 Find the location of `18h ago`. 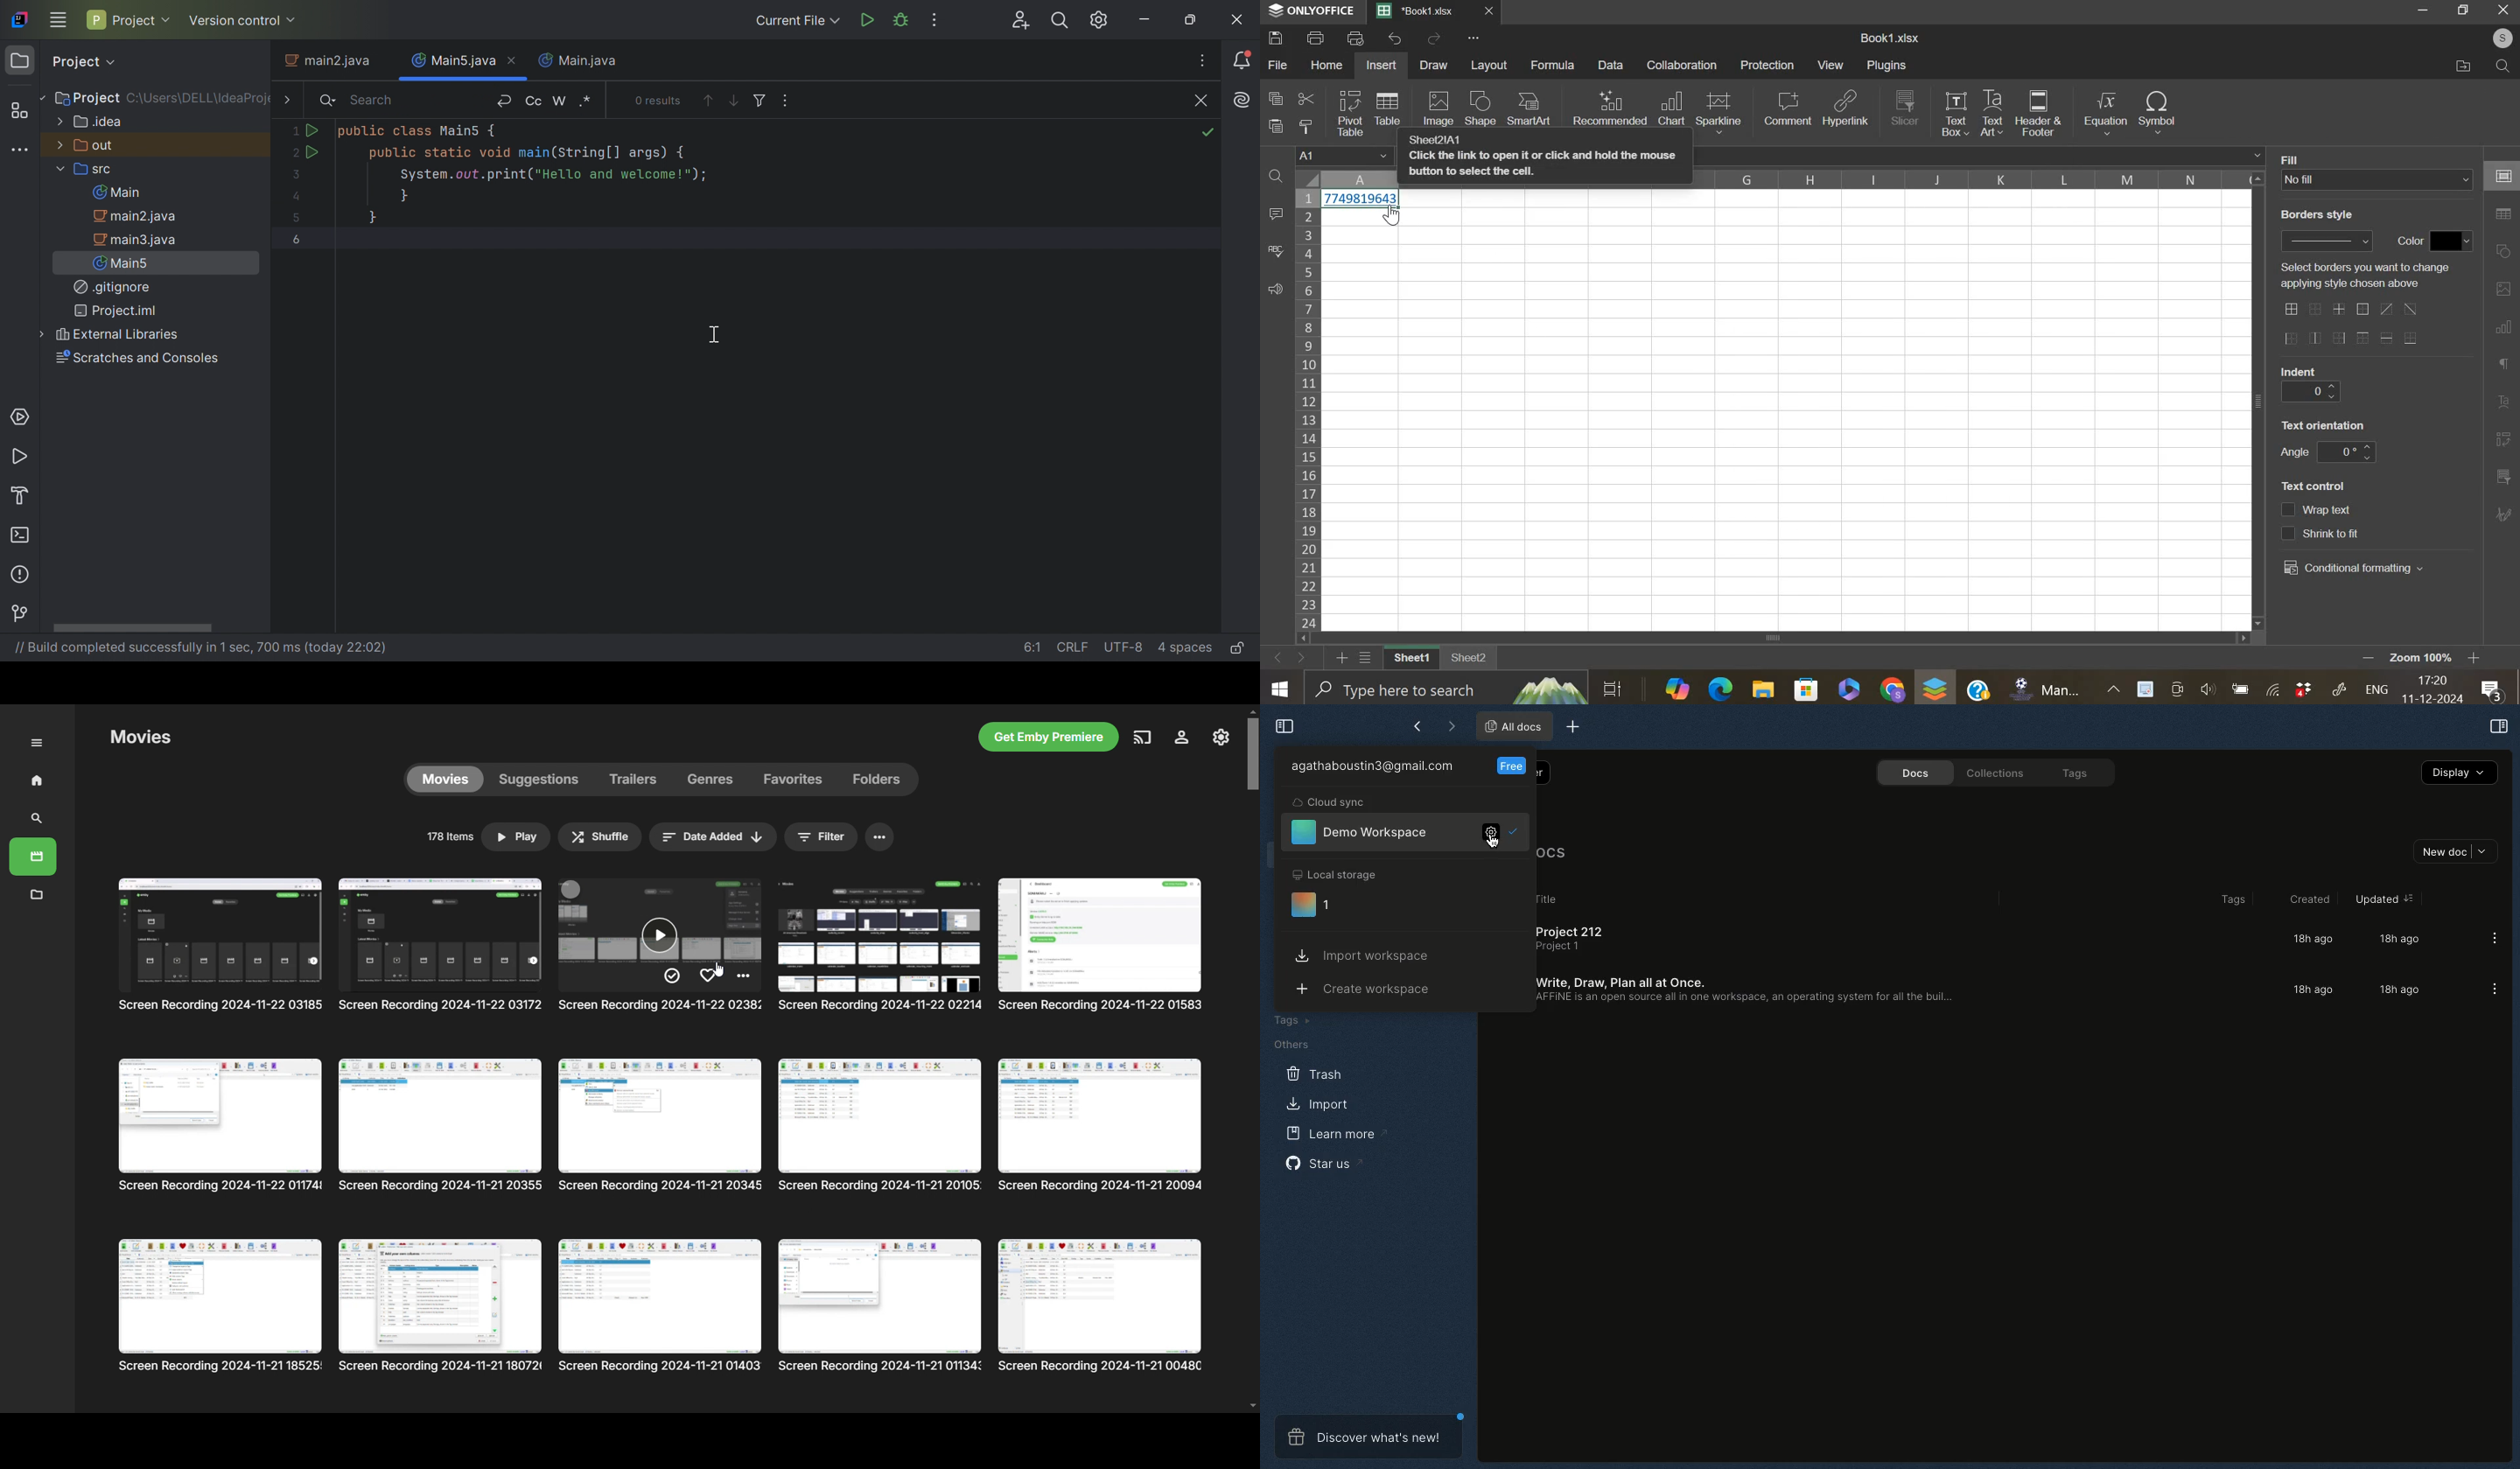

18h ago is located at coordinates (2310, 991).